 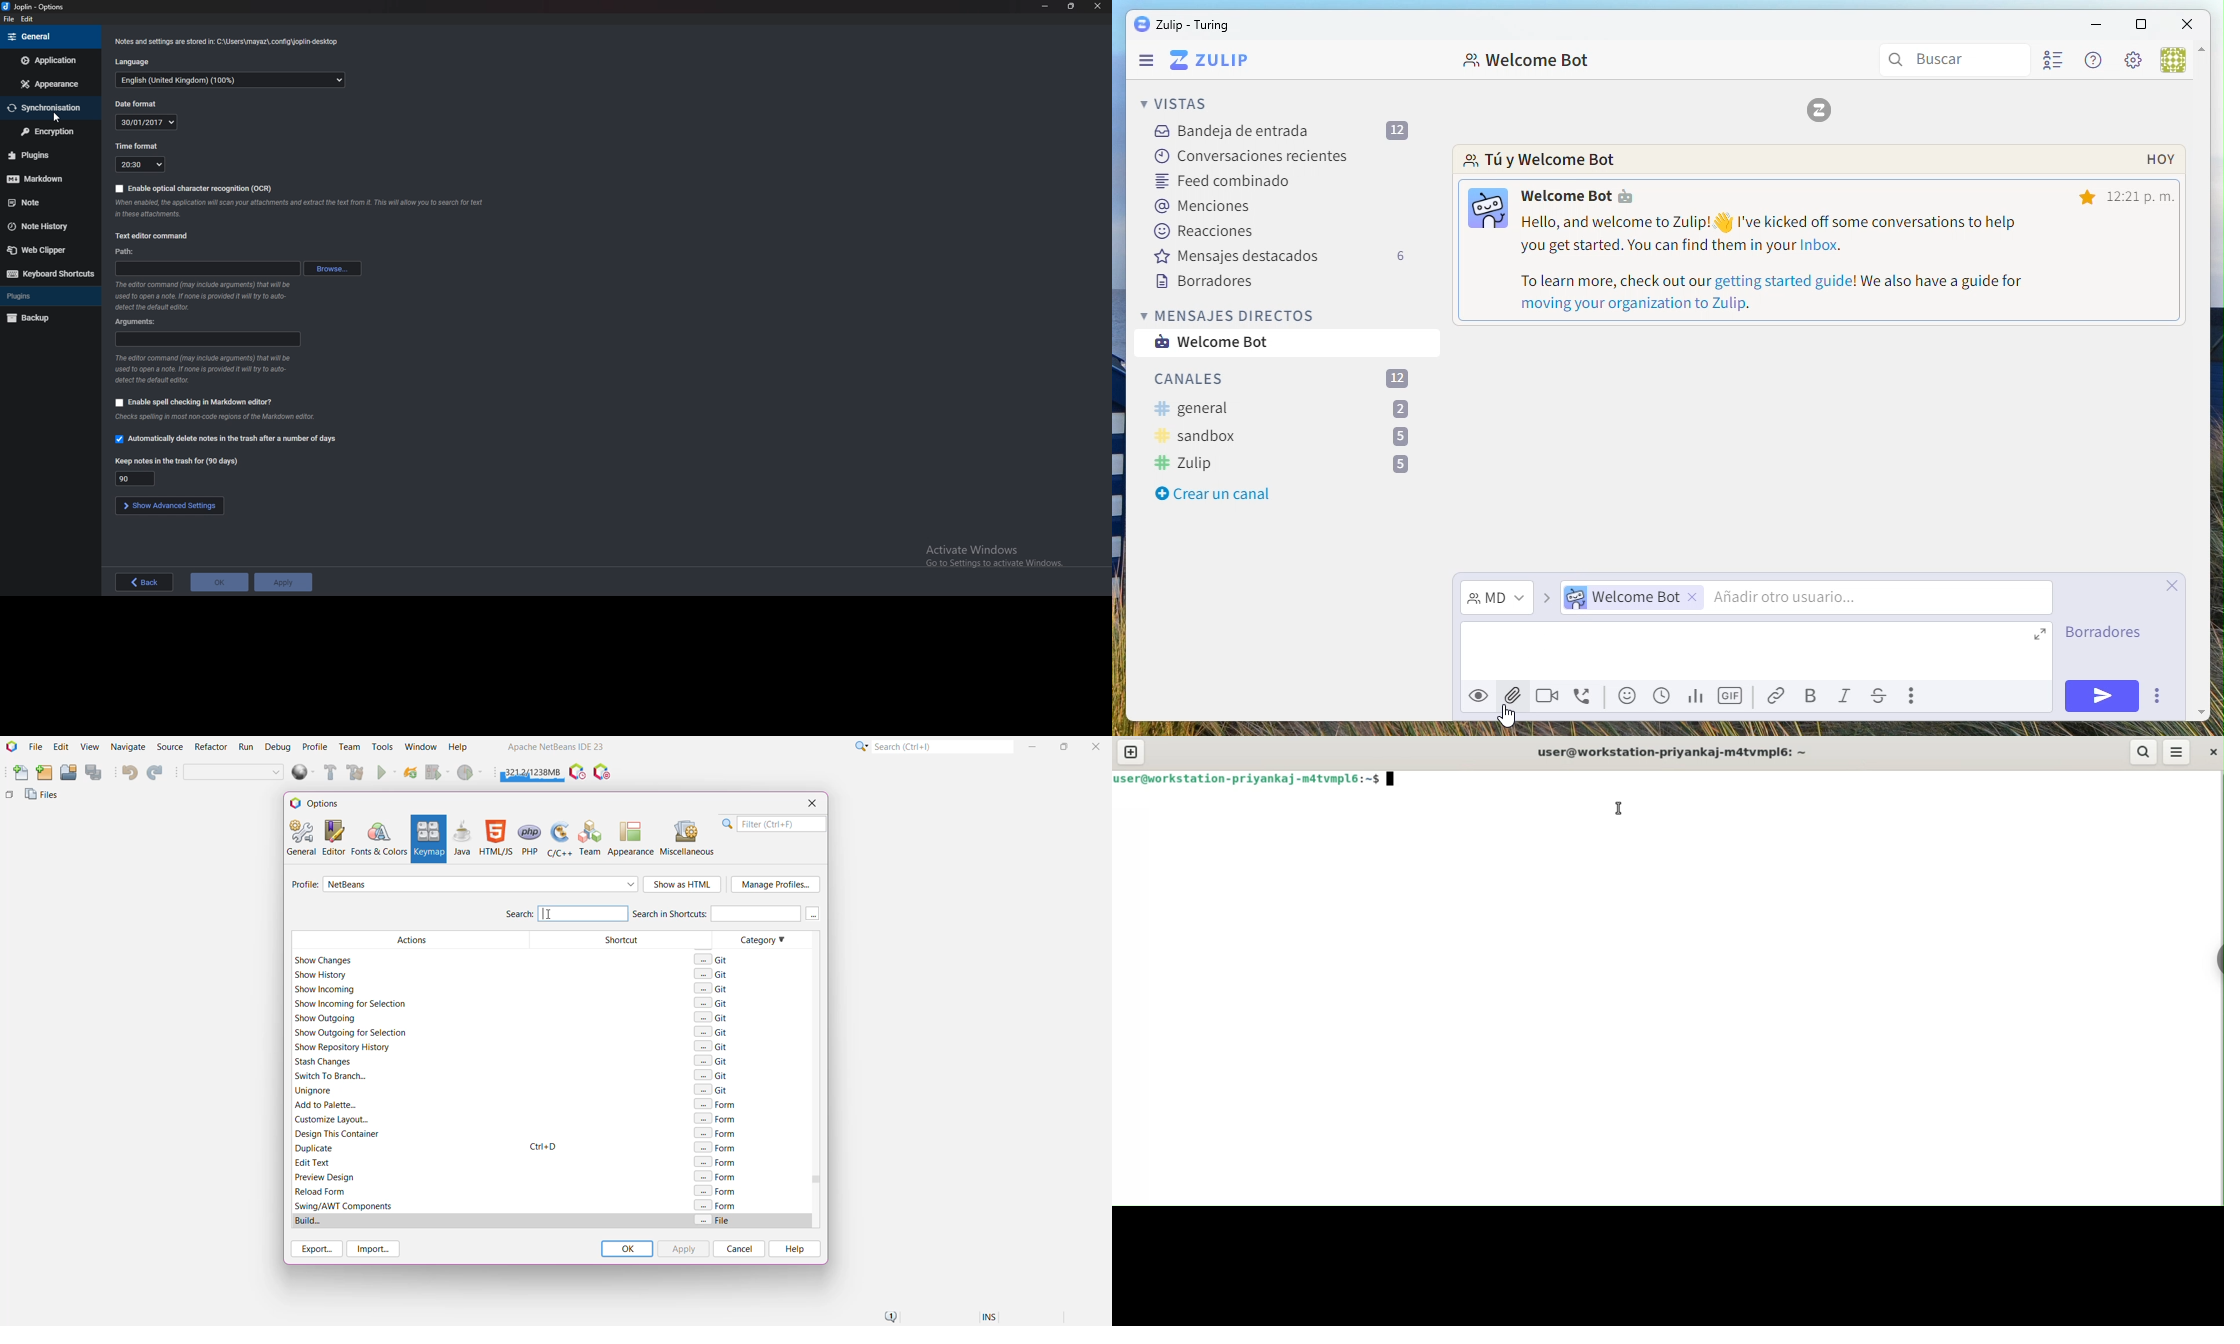 I want to click on Tags, so click(x=1204, y=207).